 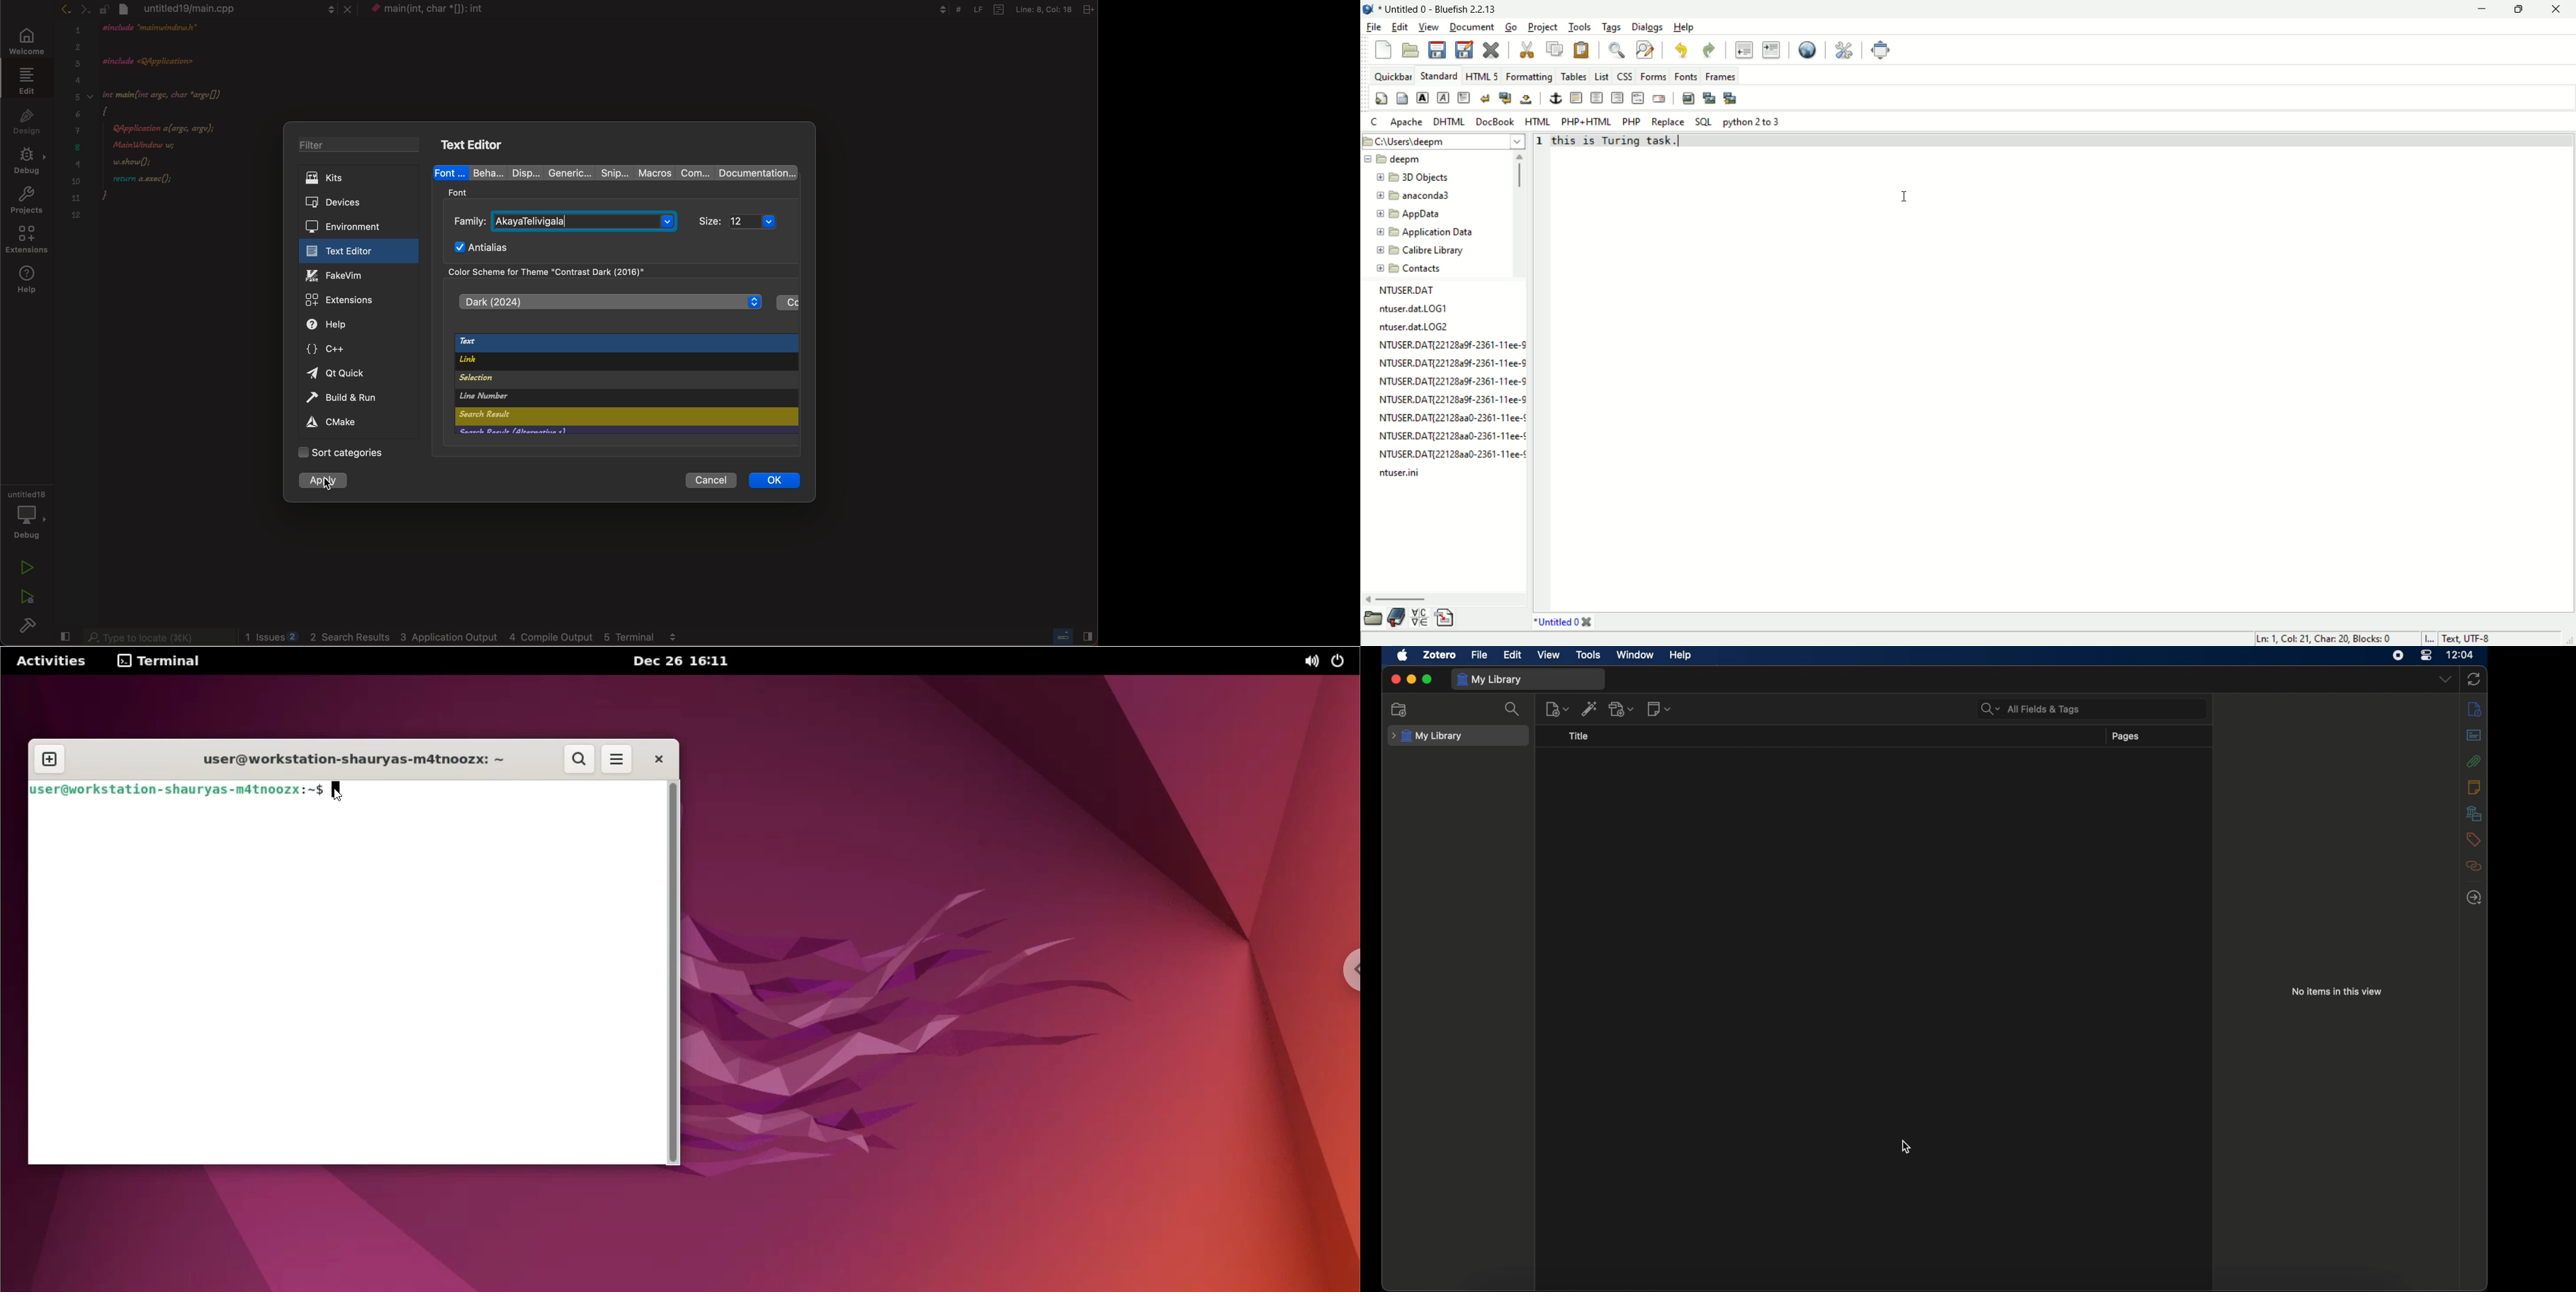 What do you see at coordinates (1439, 75) in the screenshot?
I see `standard` at bounding box center [1439, 75].